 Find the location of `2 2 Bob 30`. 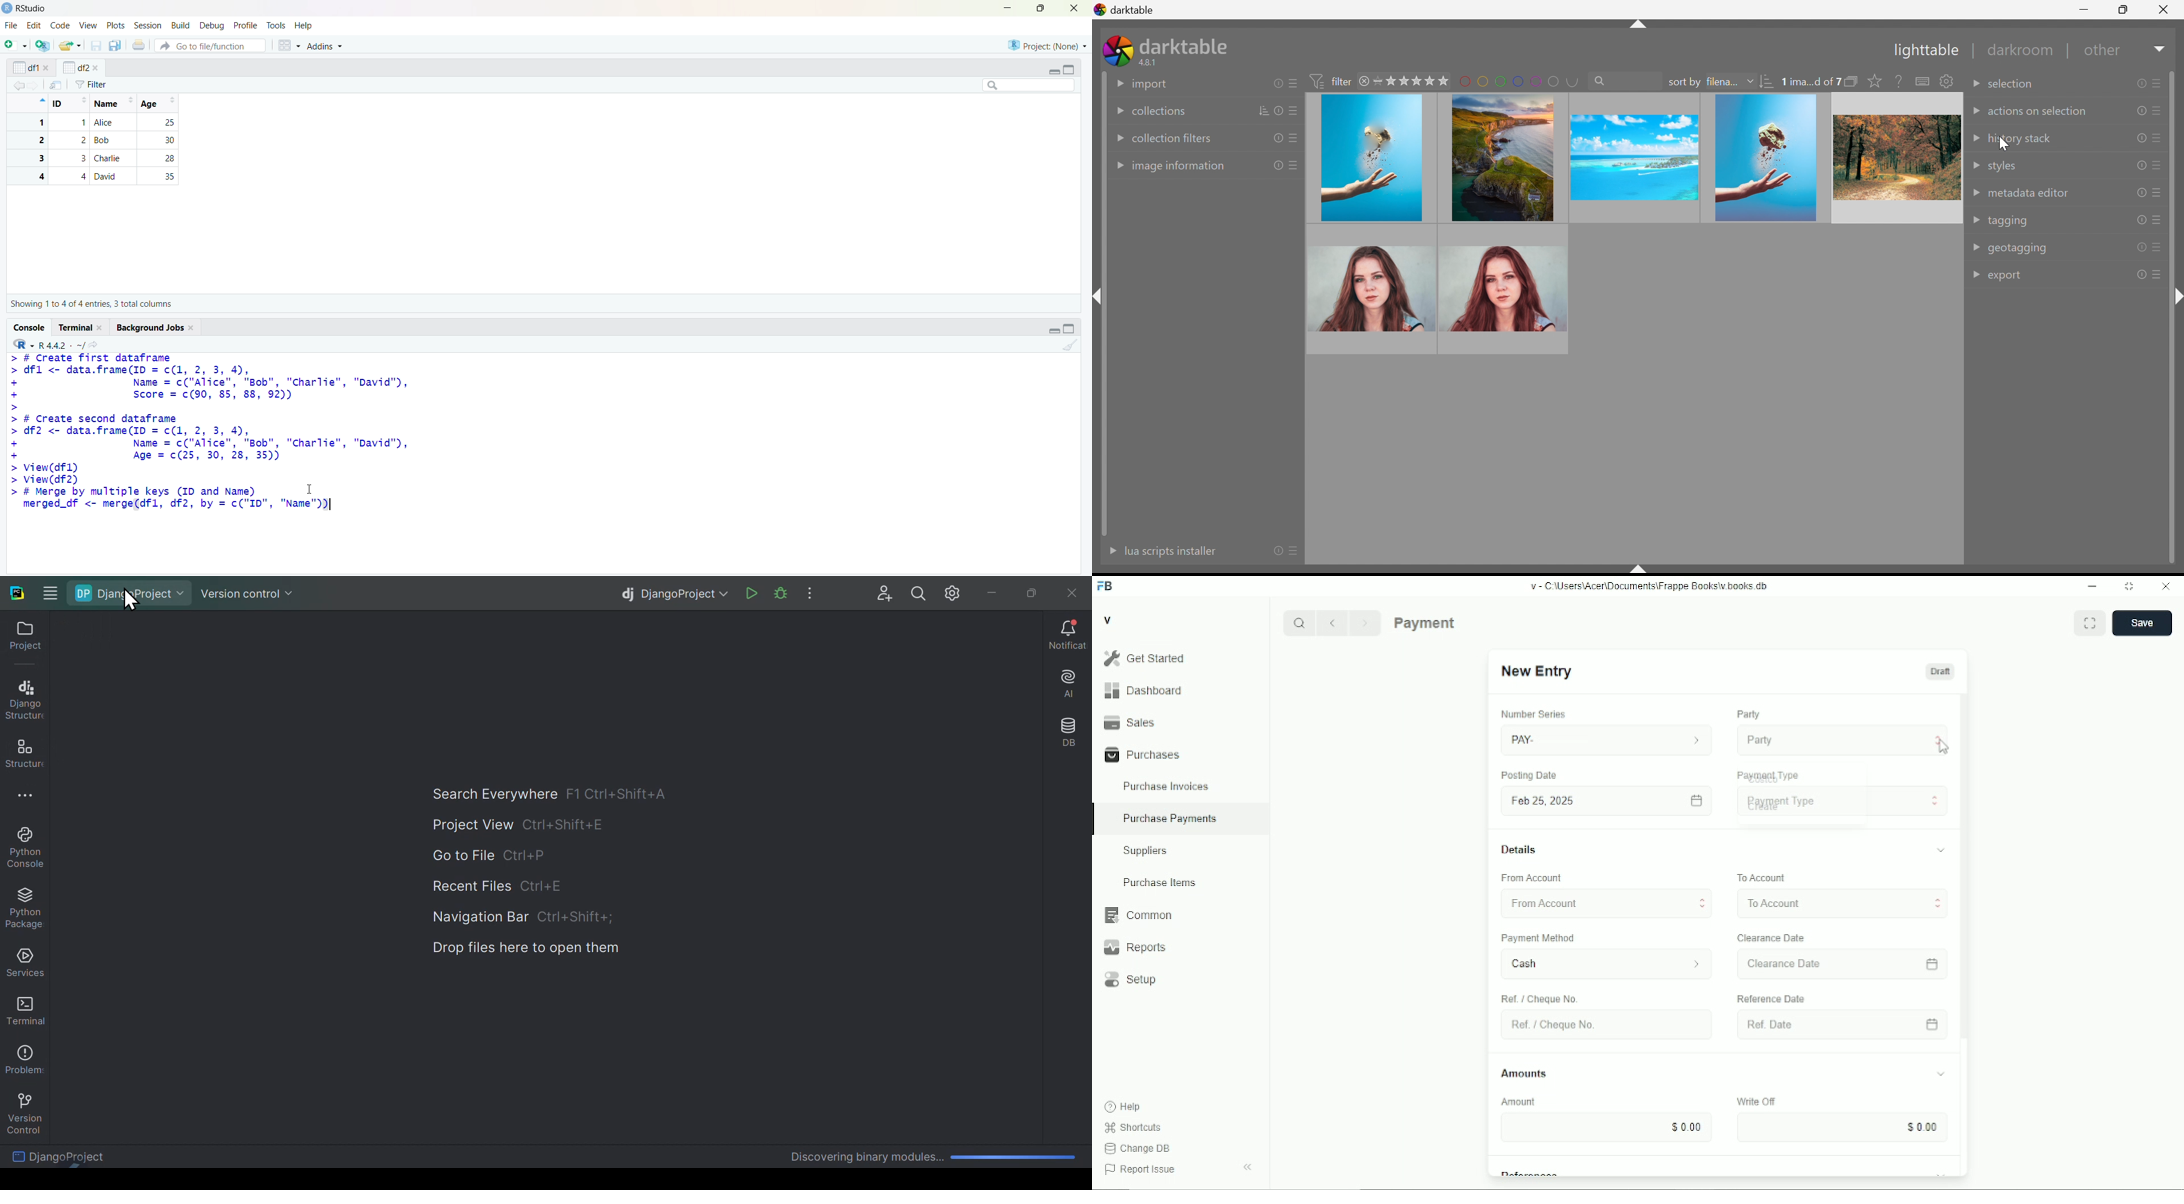

2 2 Bob 30 is located at coordinates (98, 140).